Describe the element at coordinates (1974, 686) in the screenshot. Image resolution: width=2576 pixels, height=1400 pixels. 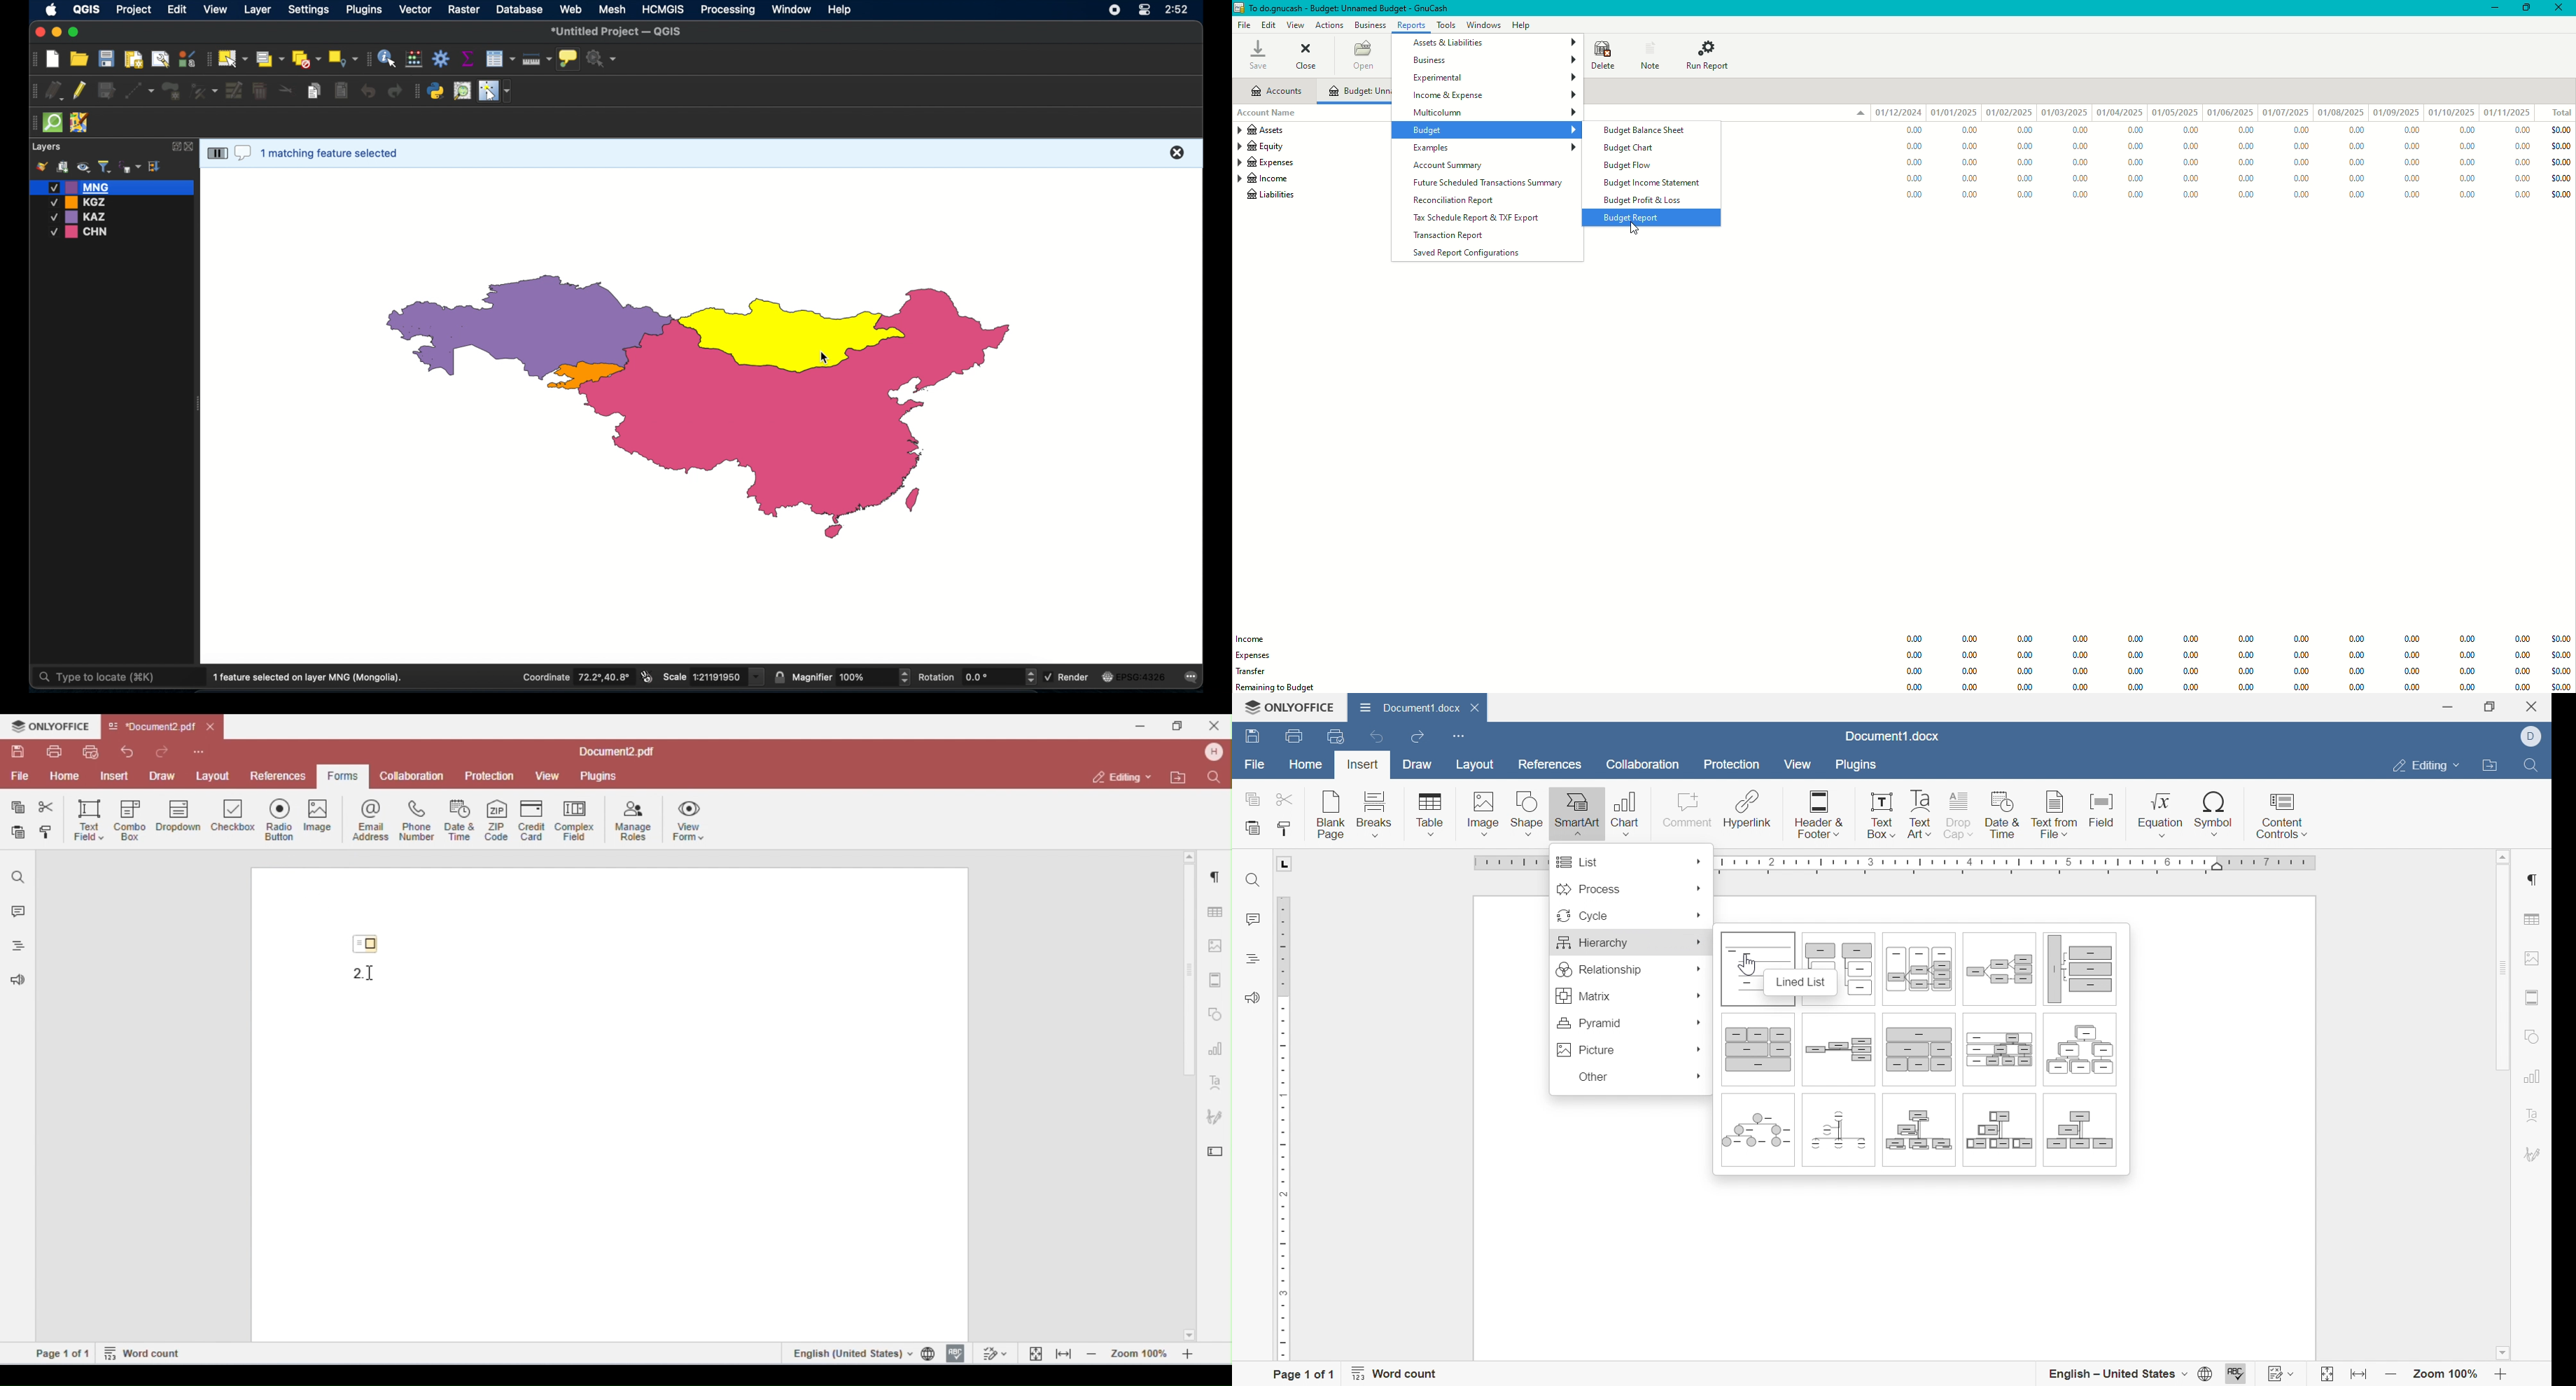
I see `0.00` at that location.